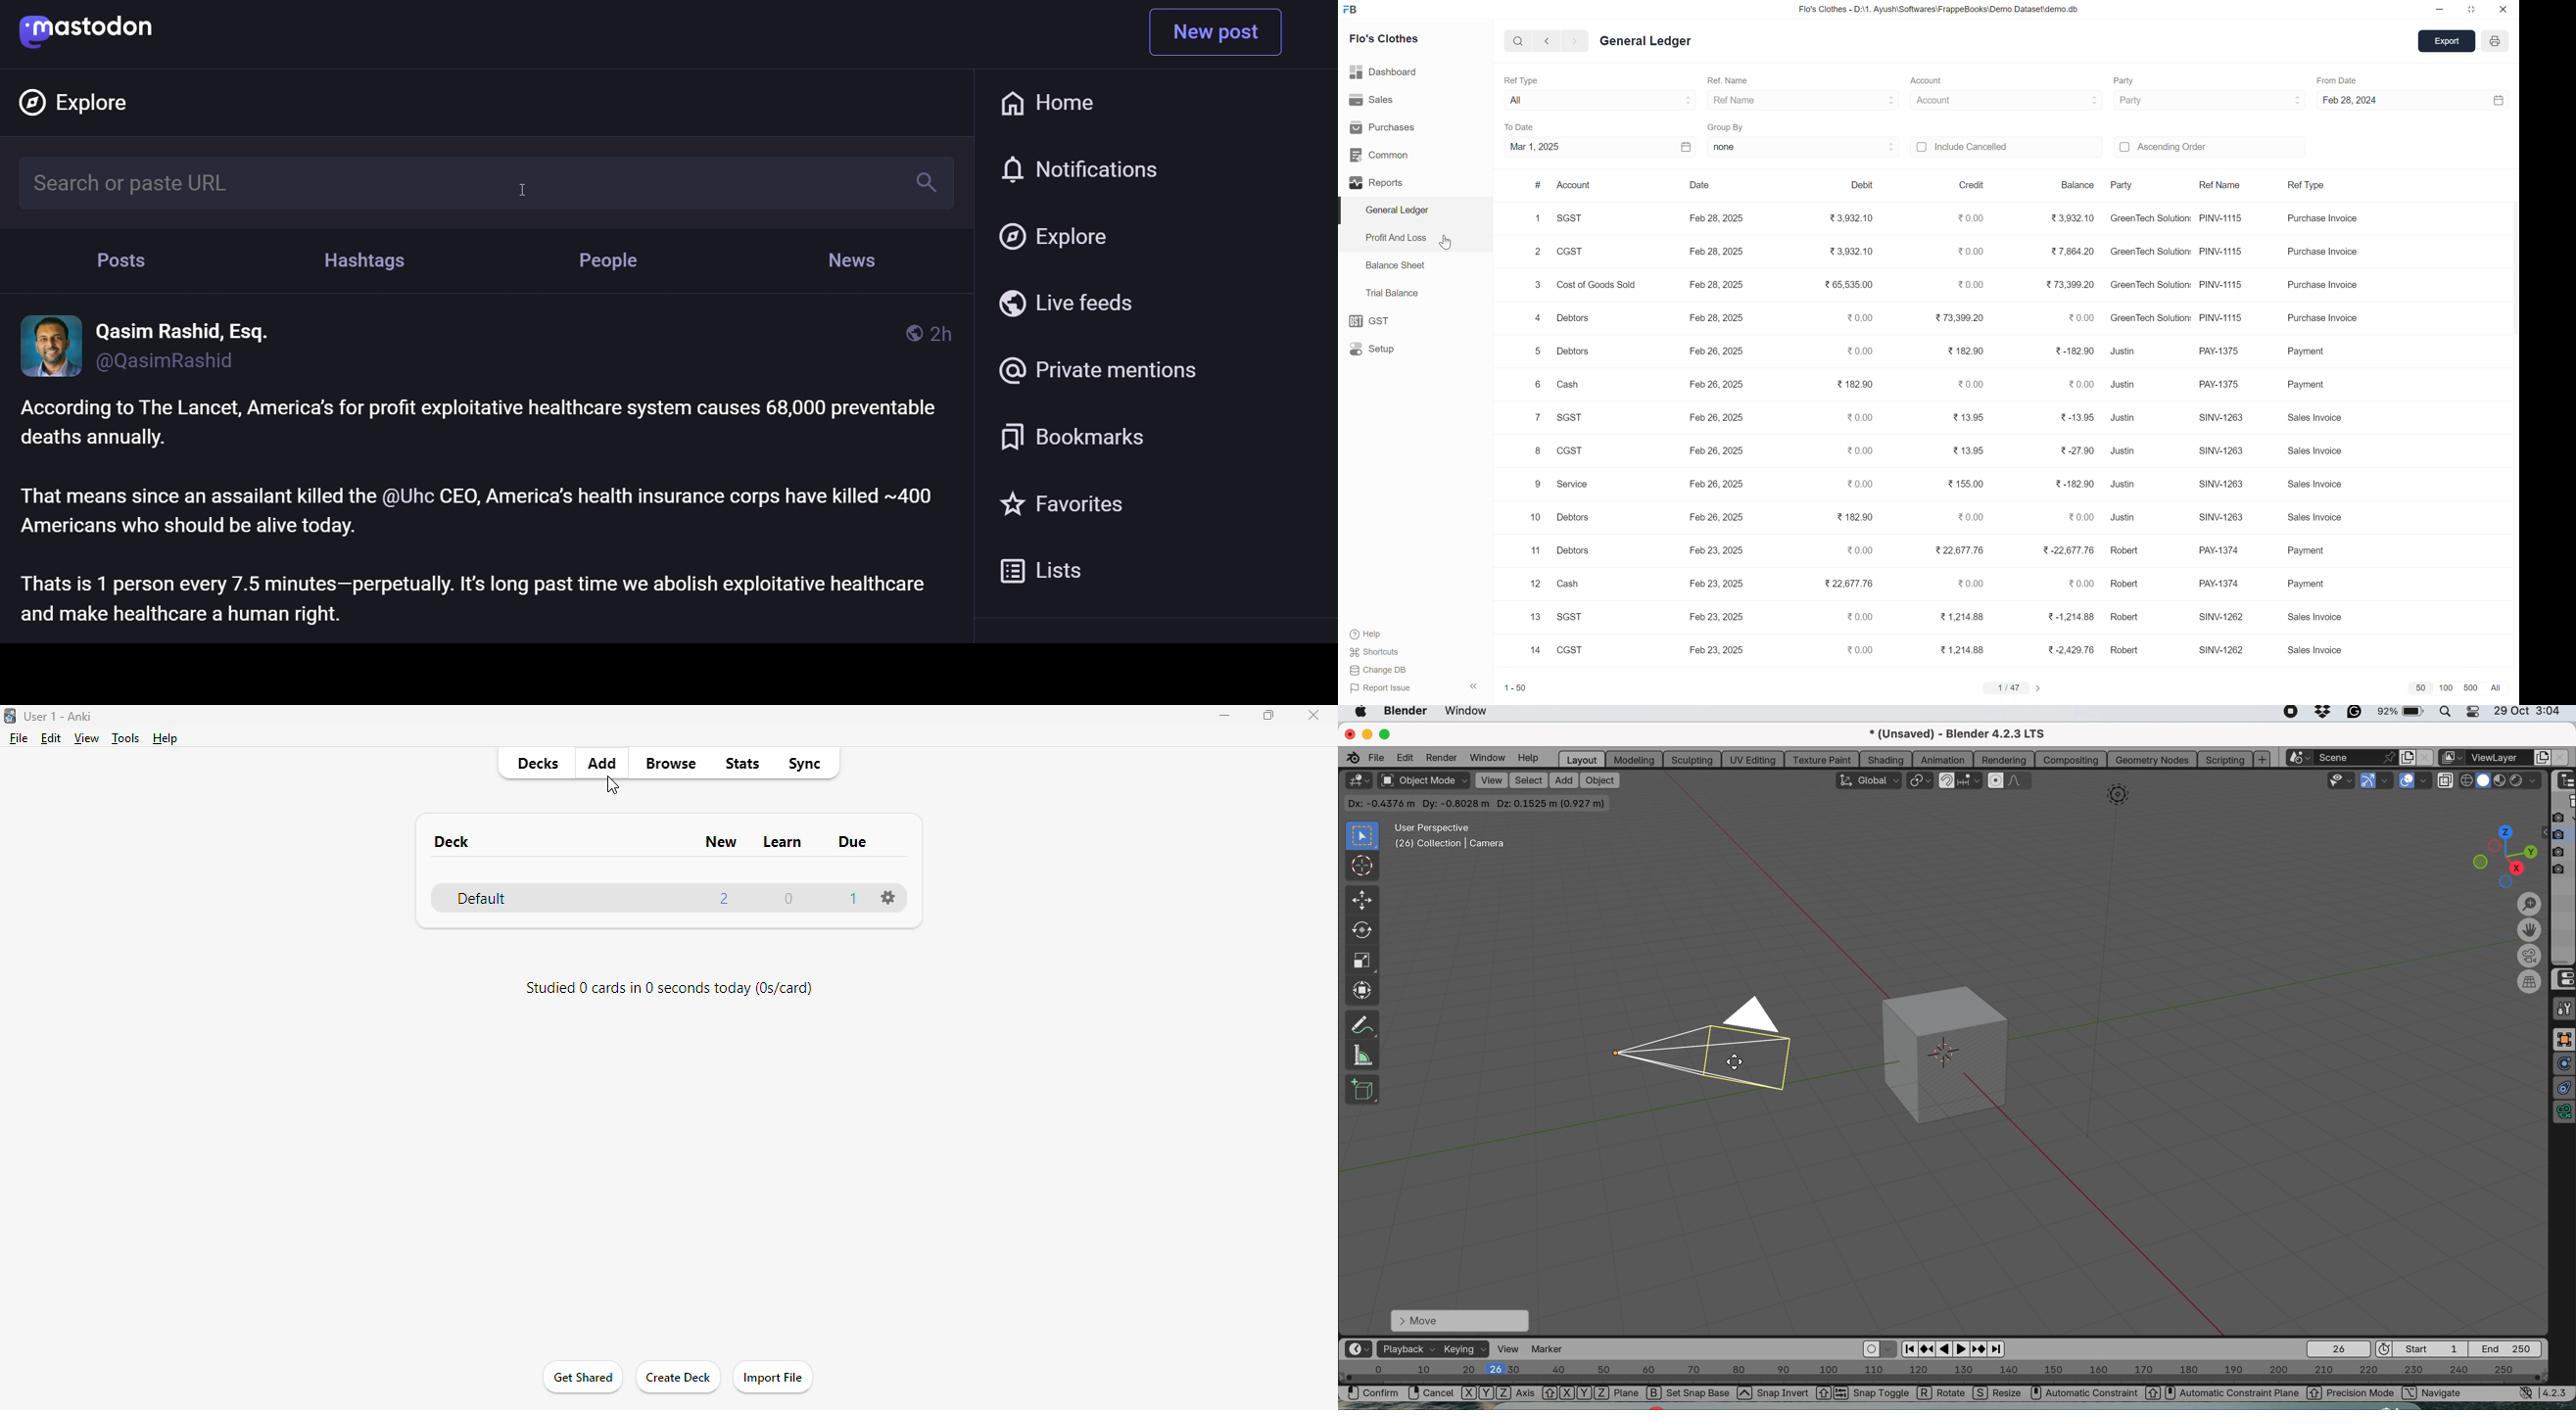 This screenshot has width=2576, height=1428. I want to click on ₹0.00, so click(1976, 387).